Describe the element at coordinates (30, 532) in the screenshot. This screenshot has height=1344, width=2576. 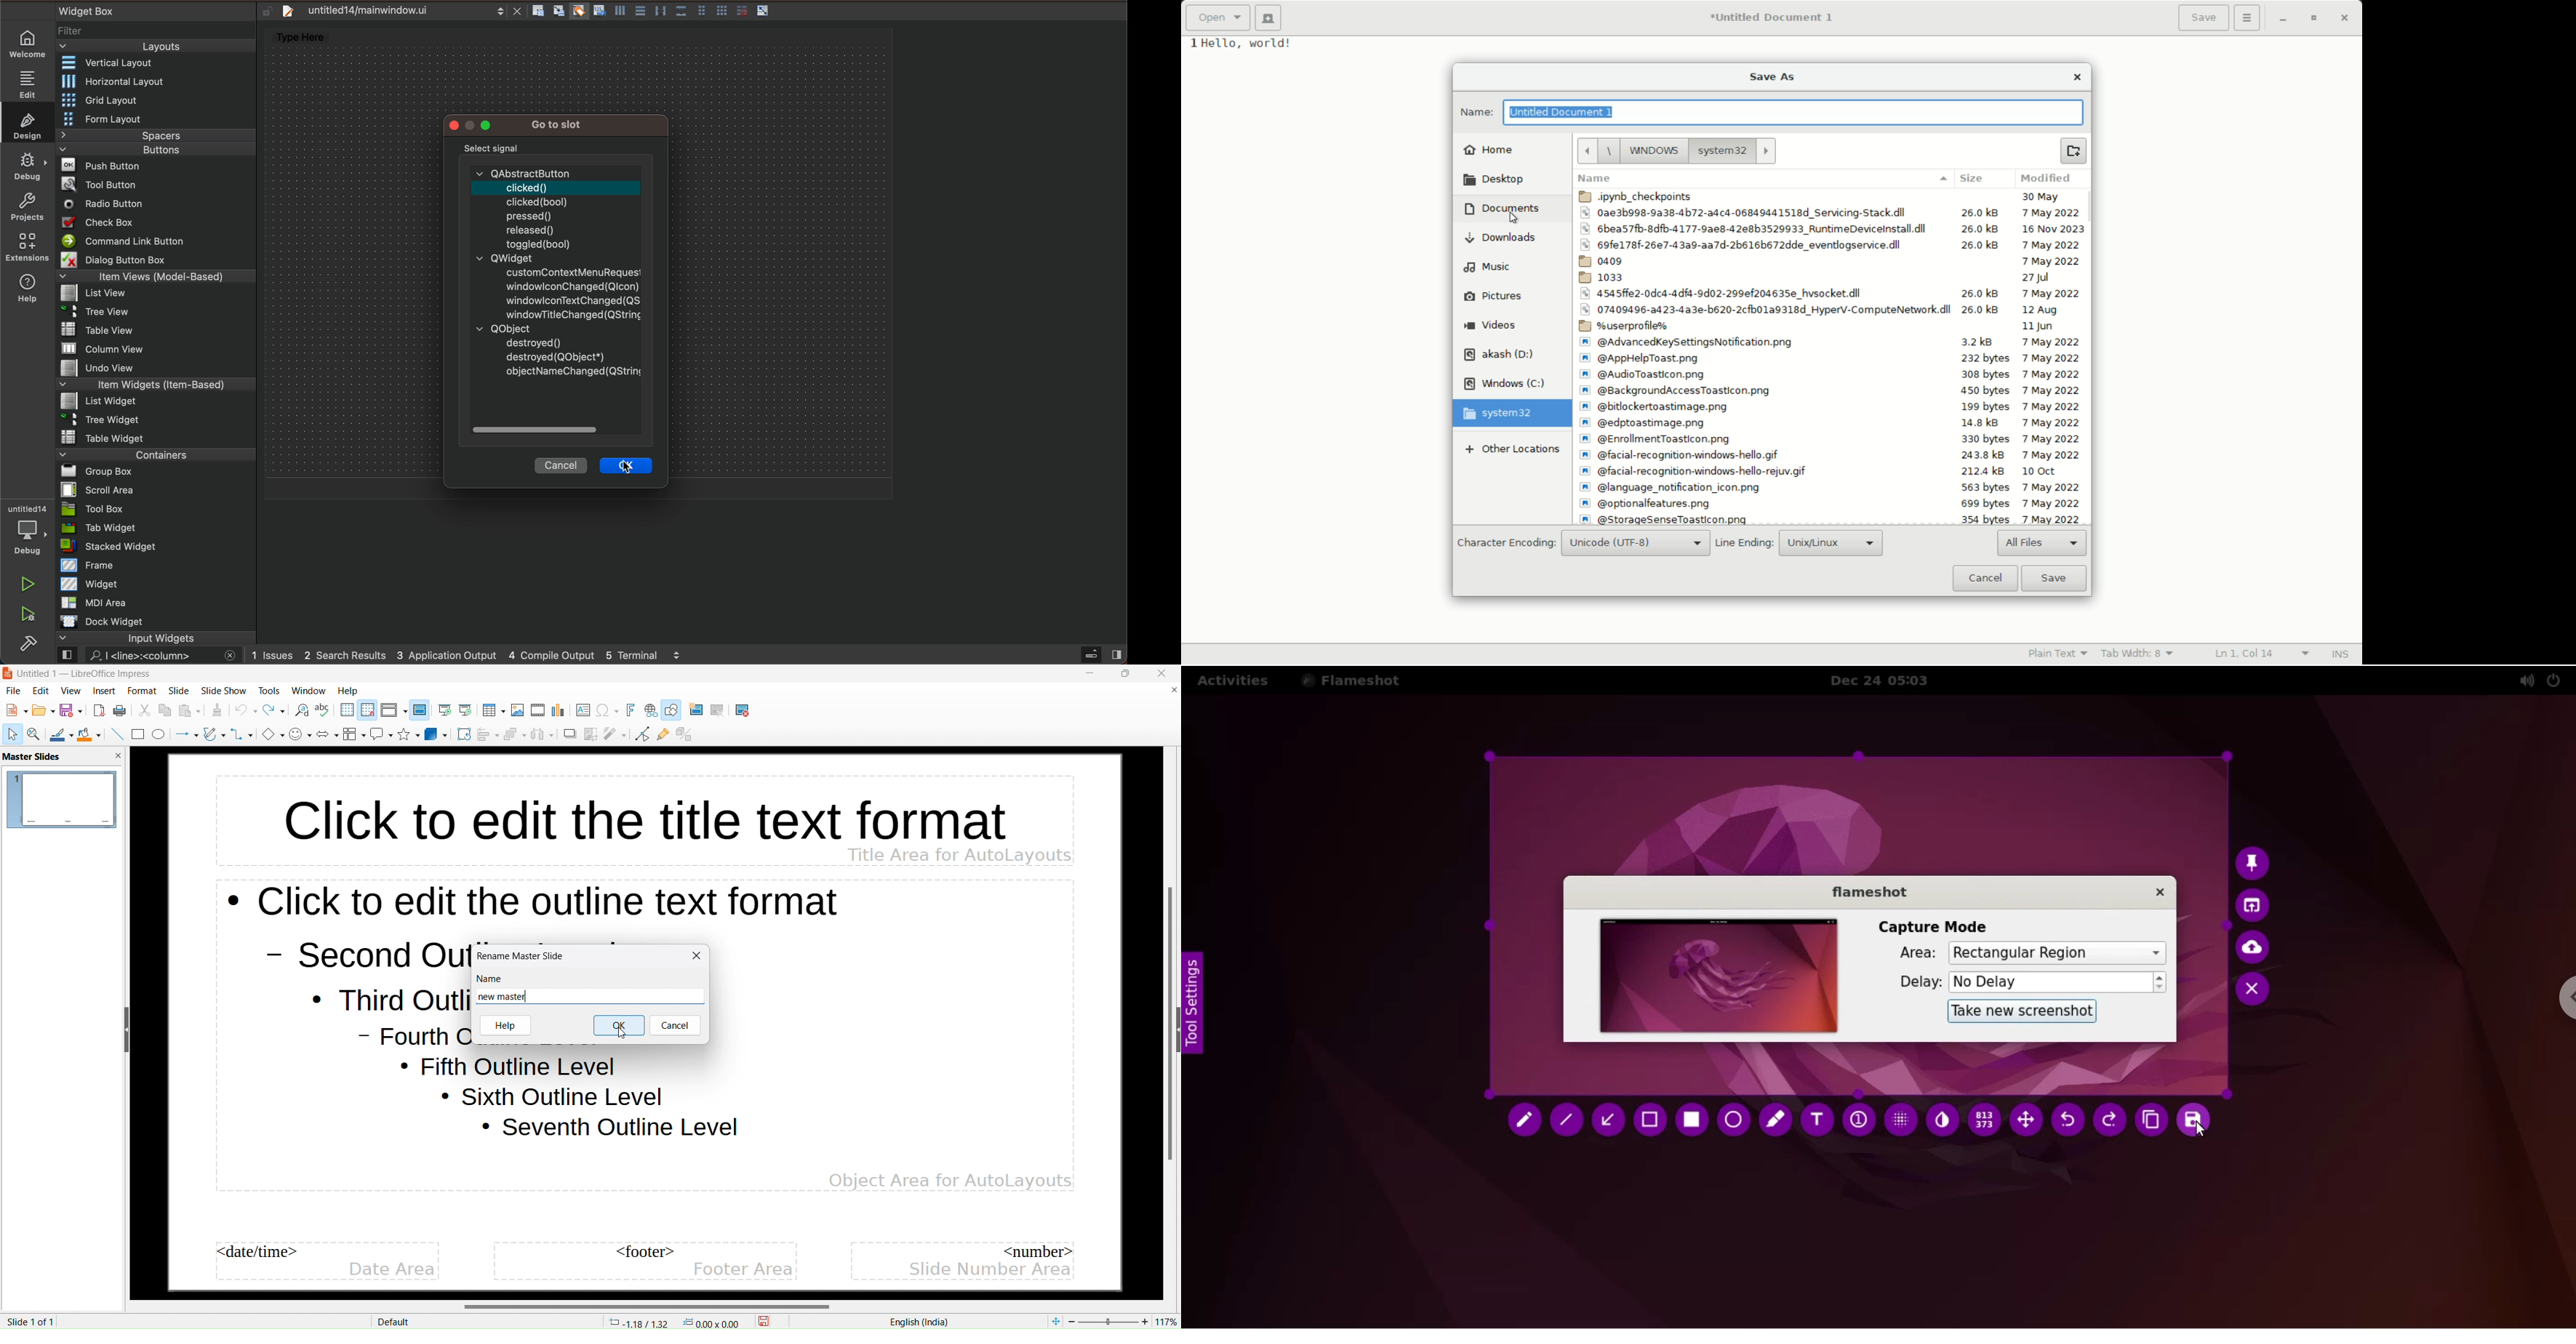
I see `debugger` at that location.